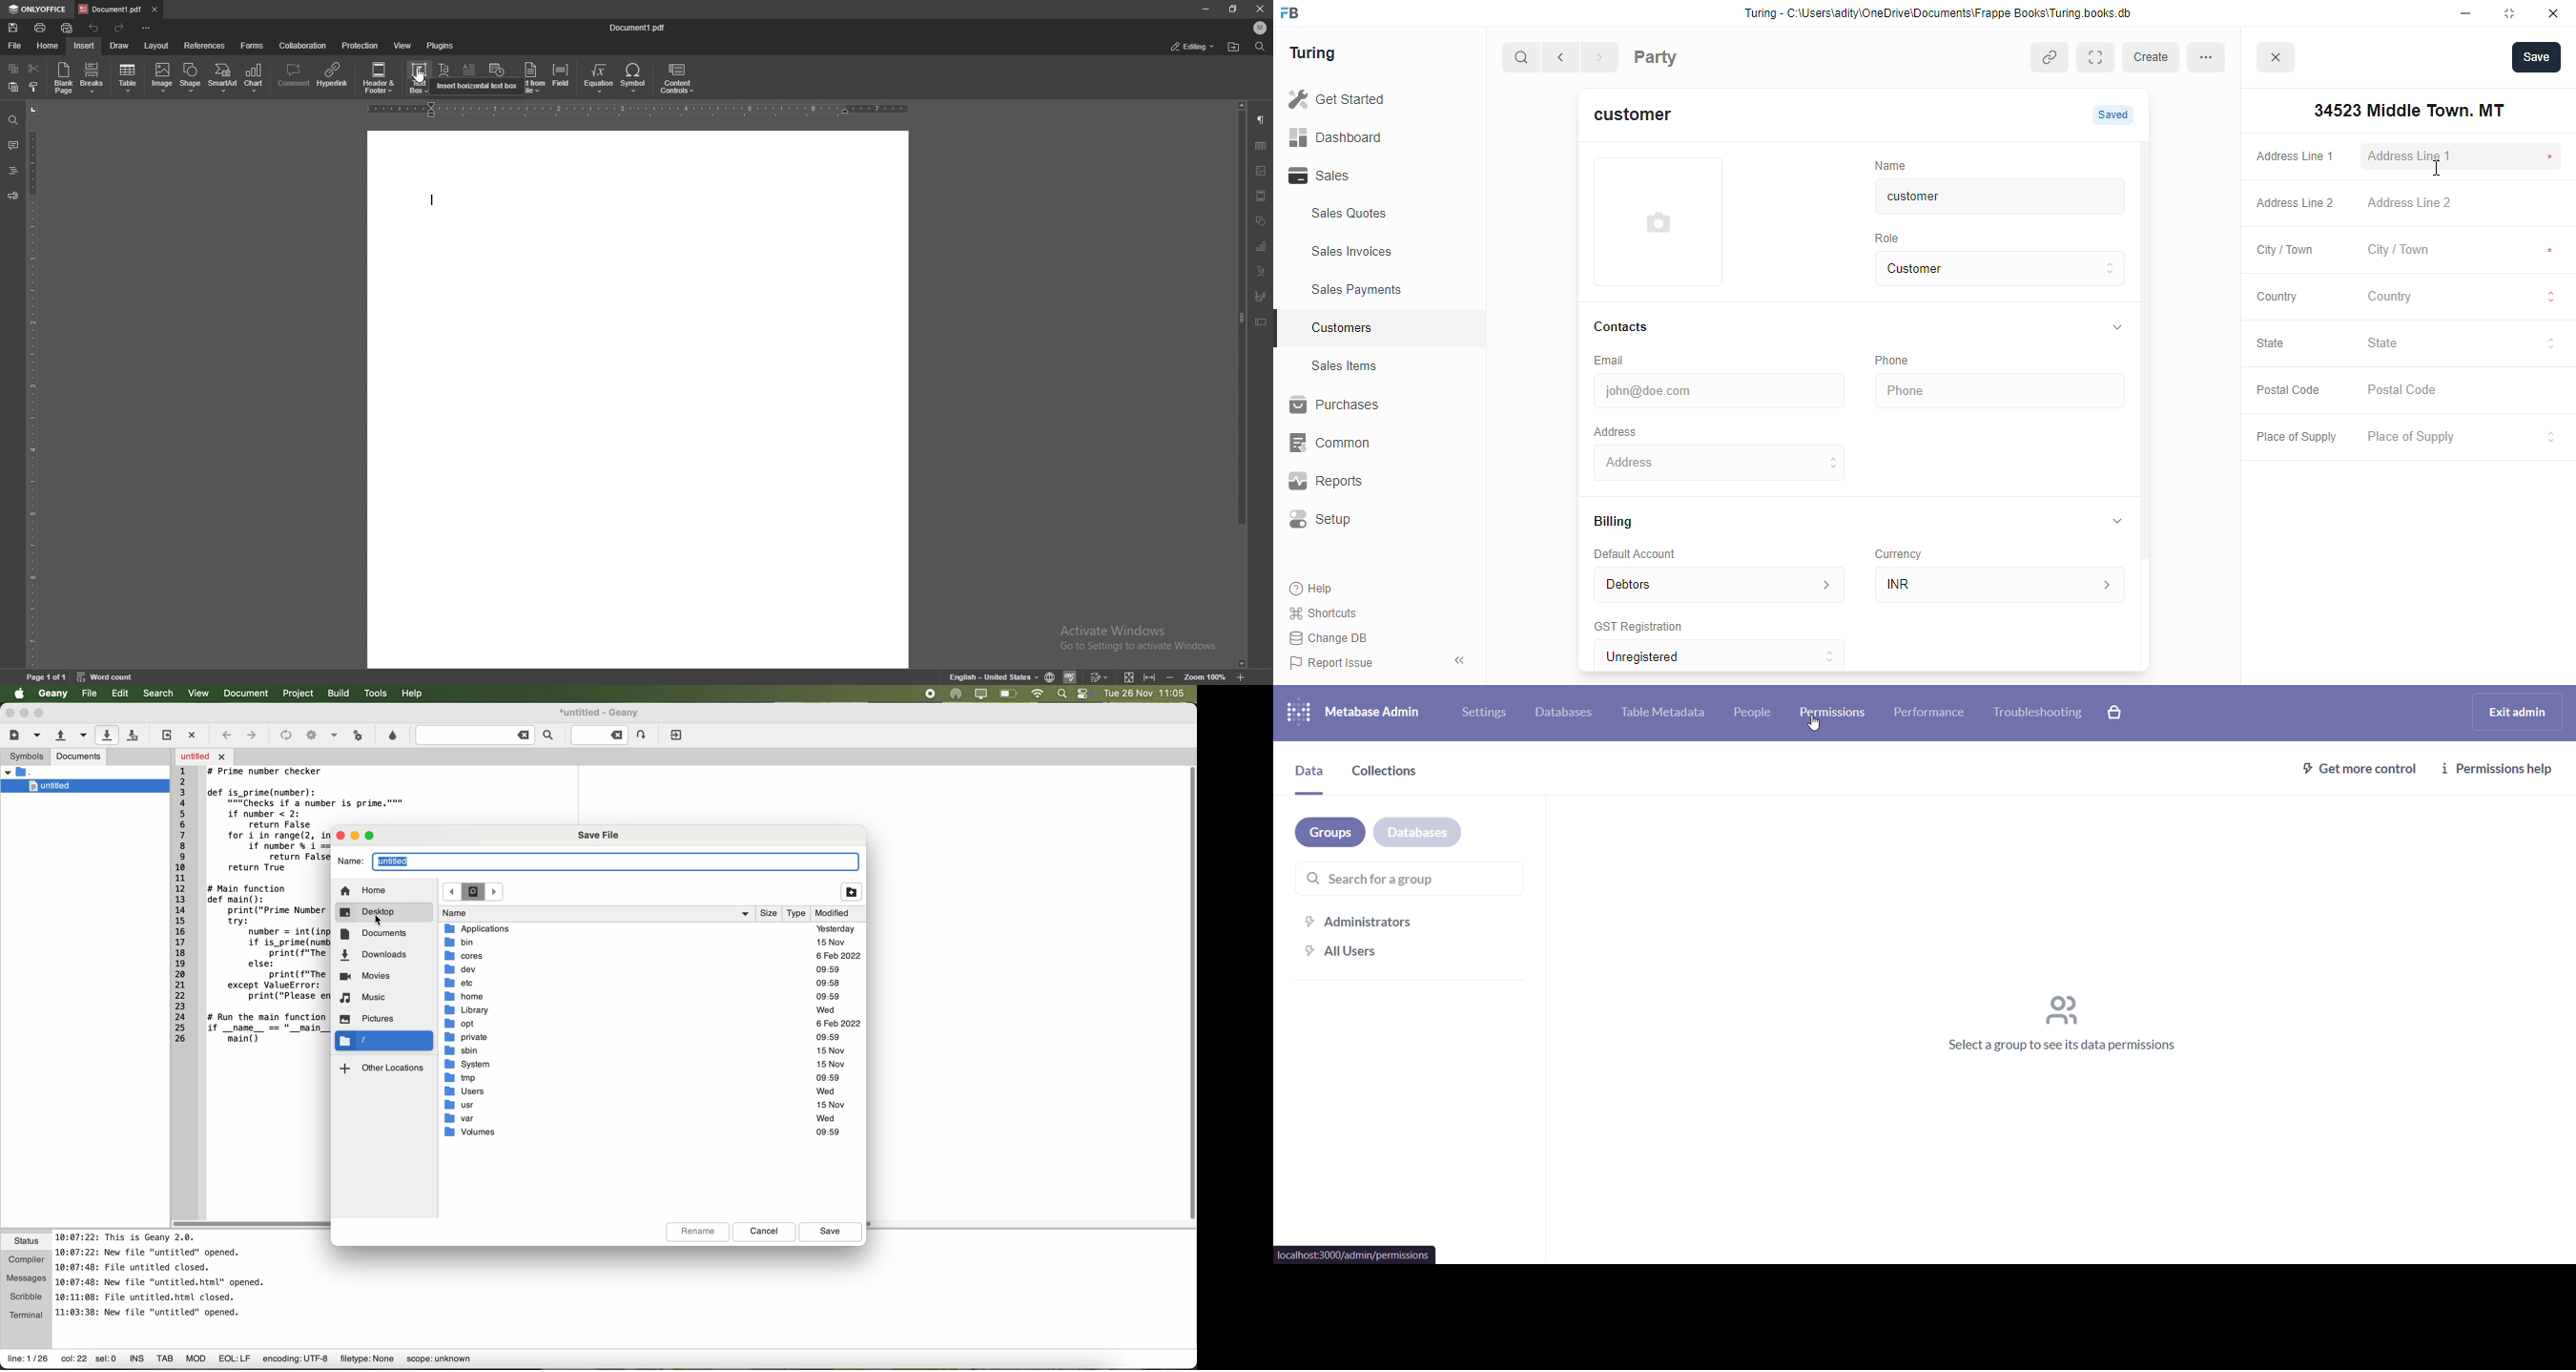  What do you see at coordinates (2513, 13) in the screenshot?
I see `maximise` at bounding box center [2513, 13].